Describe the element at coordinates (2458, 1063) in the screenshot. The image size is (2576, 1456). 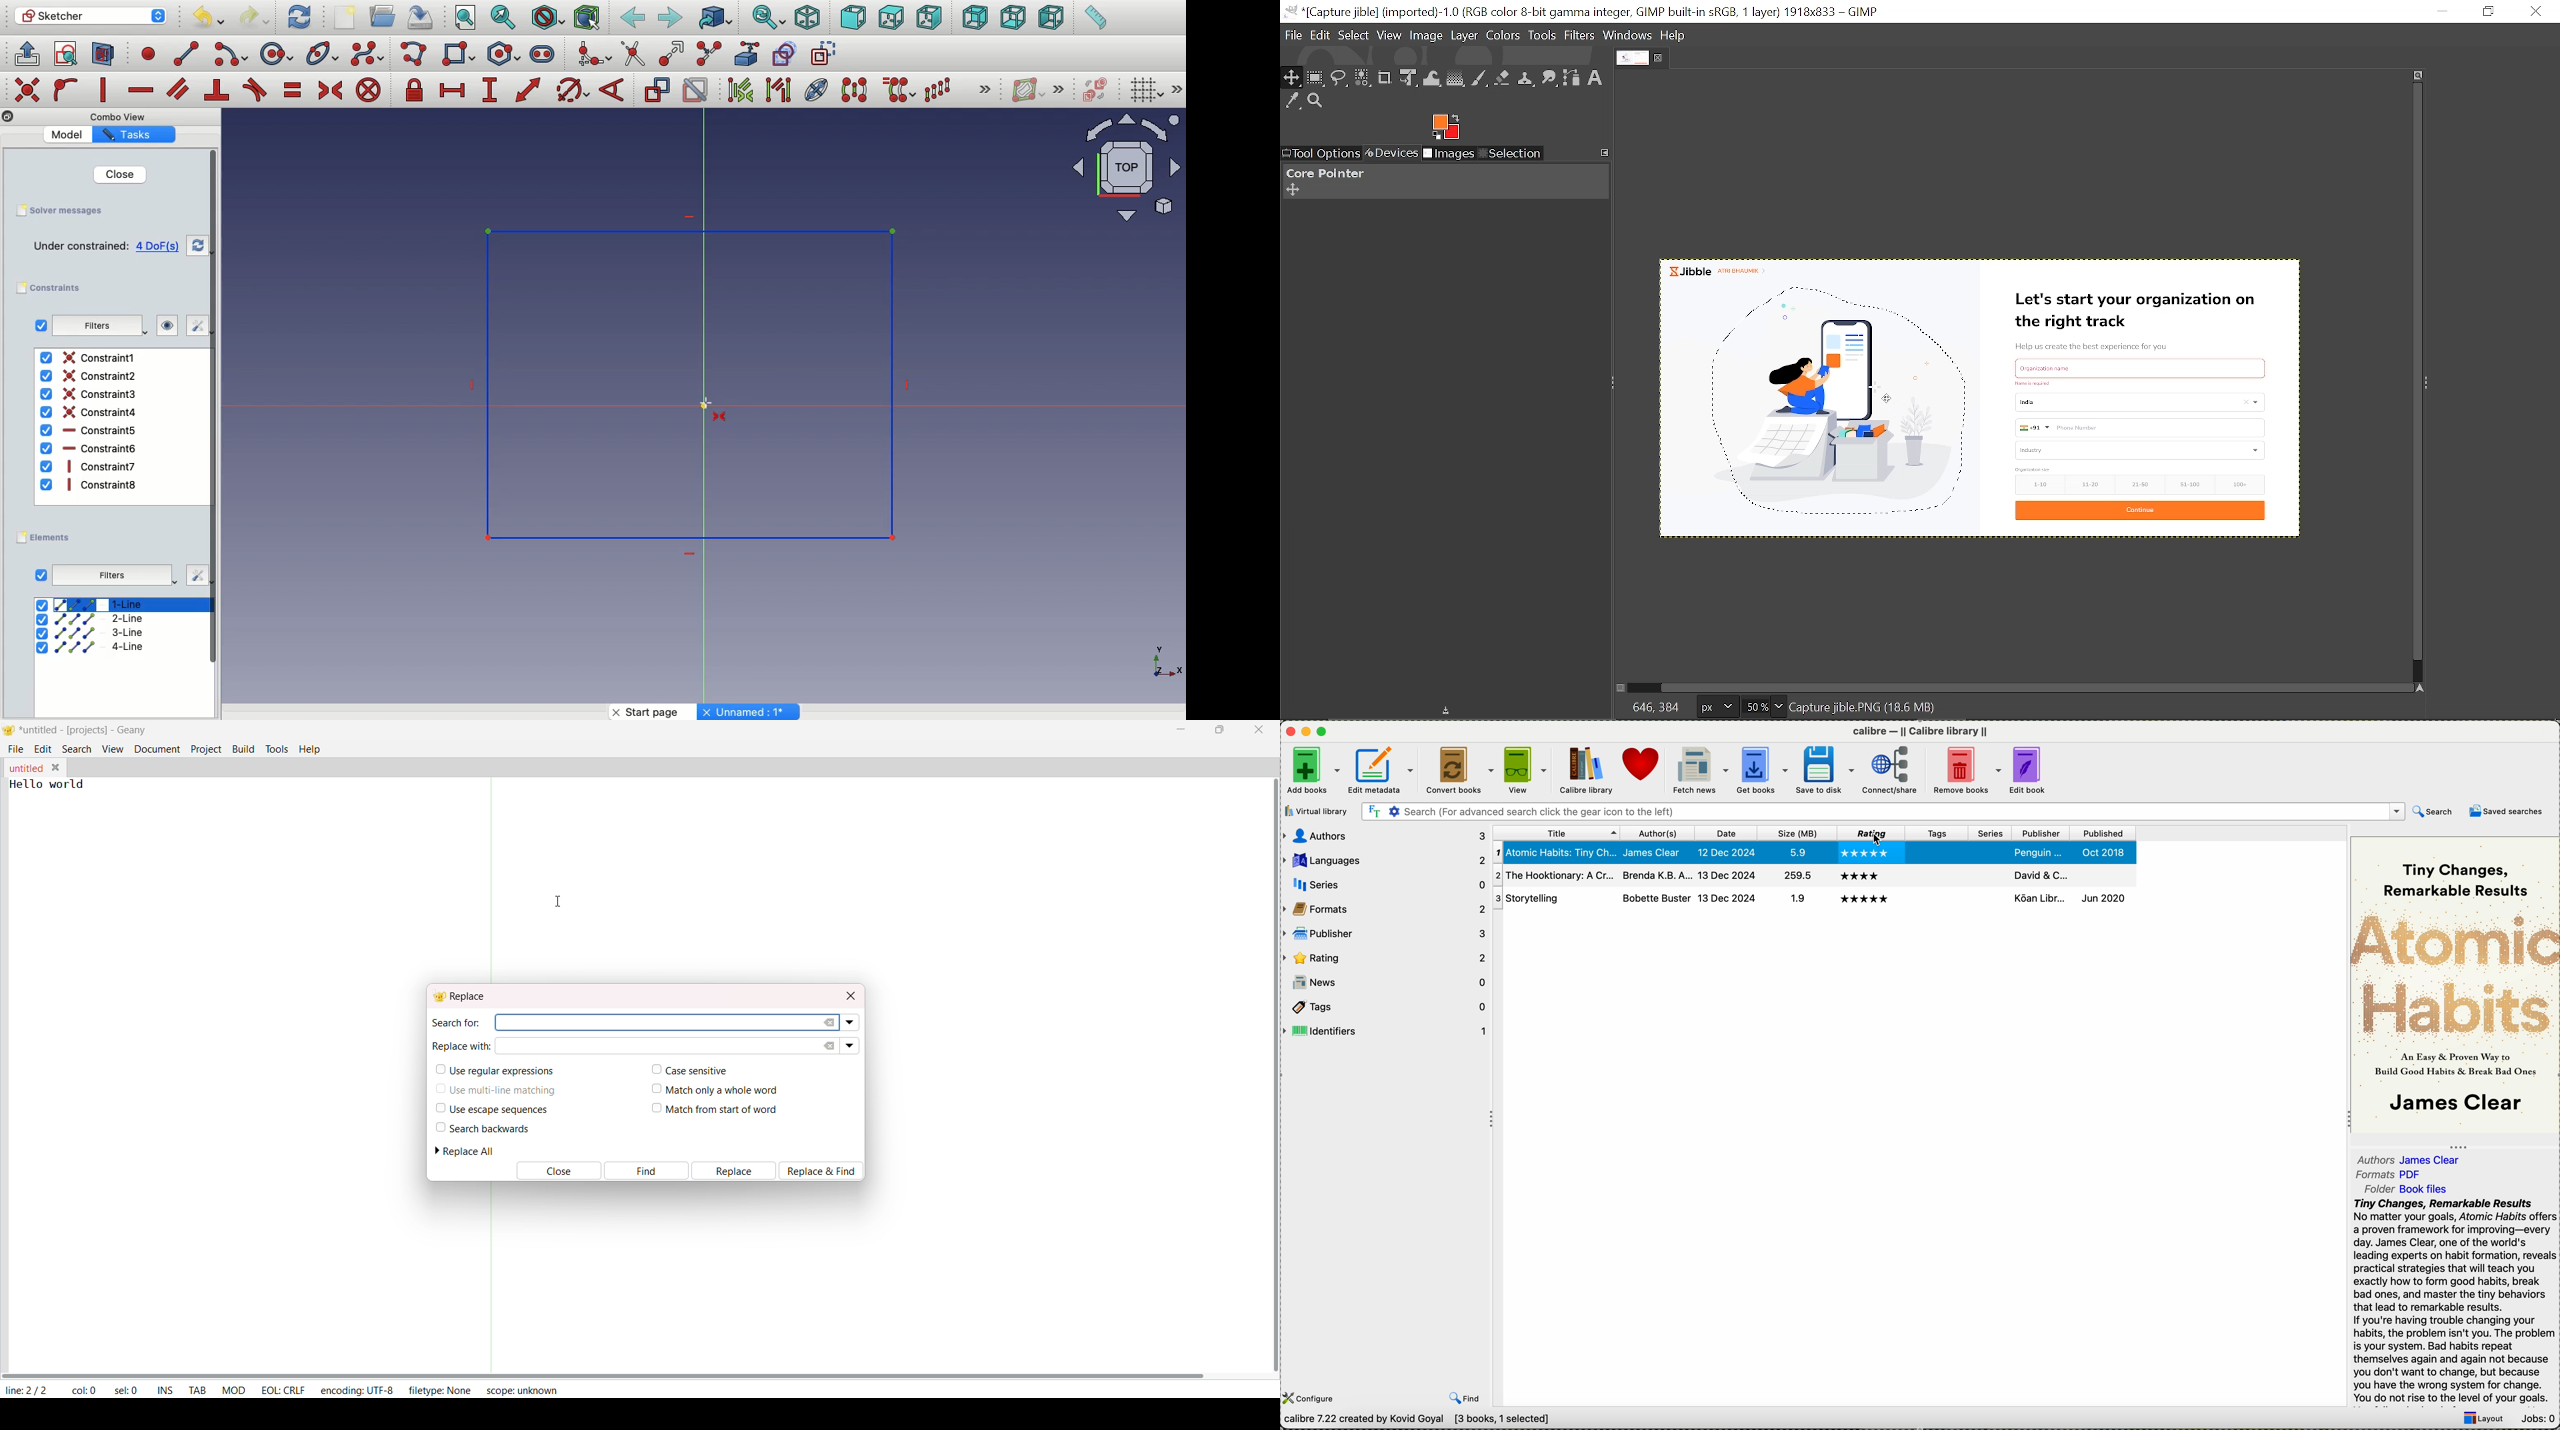
I see `An easy & Proven way to Build Good Habits & Break Bad Ones` at that location.